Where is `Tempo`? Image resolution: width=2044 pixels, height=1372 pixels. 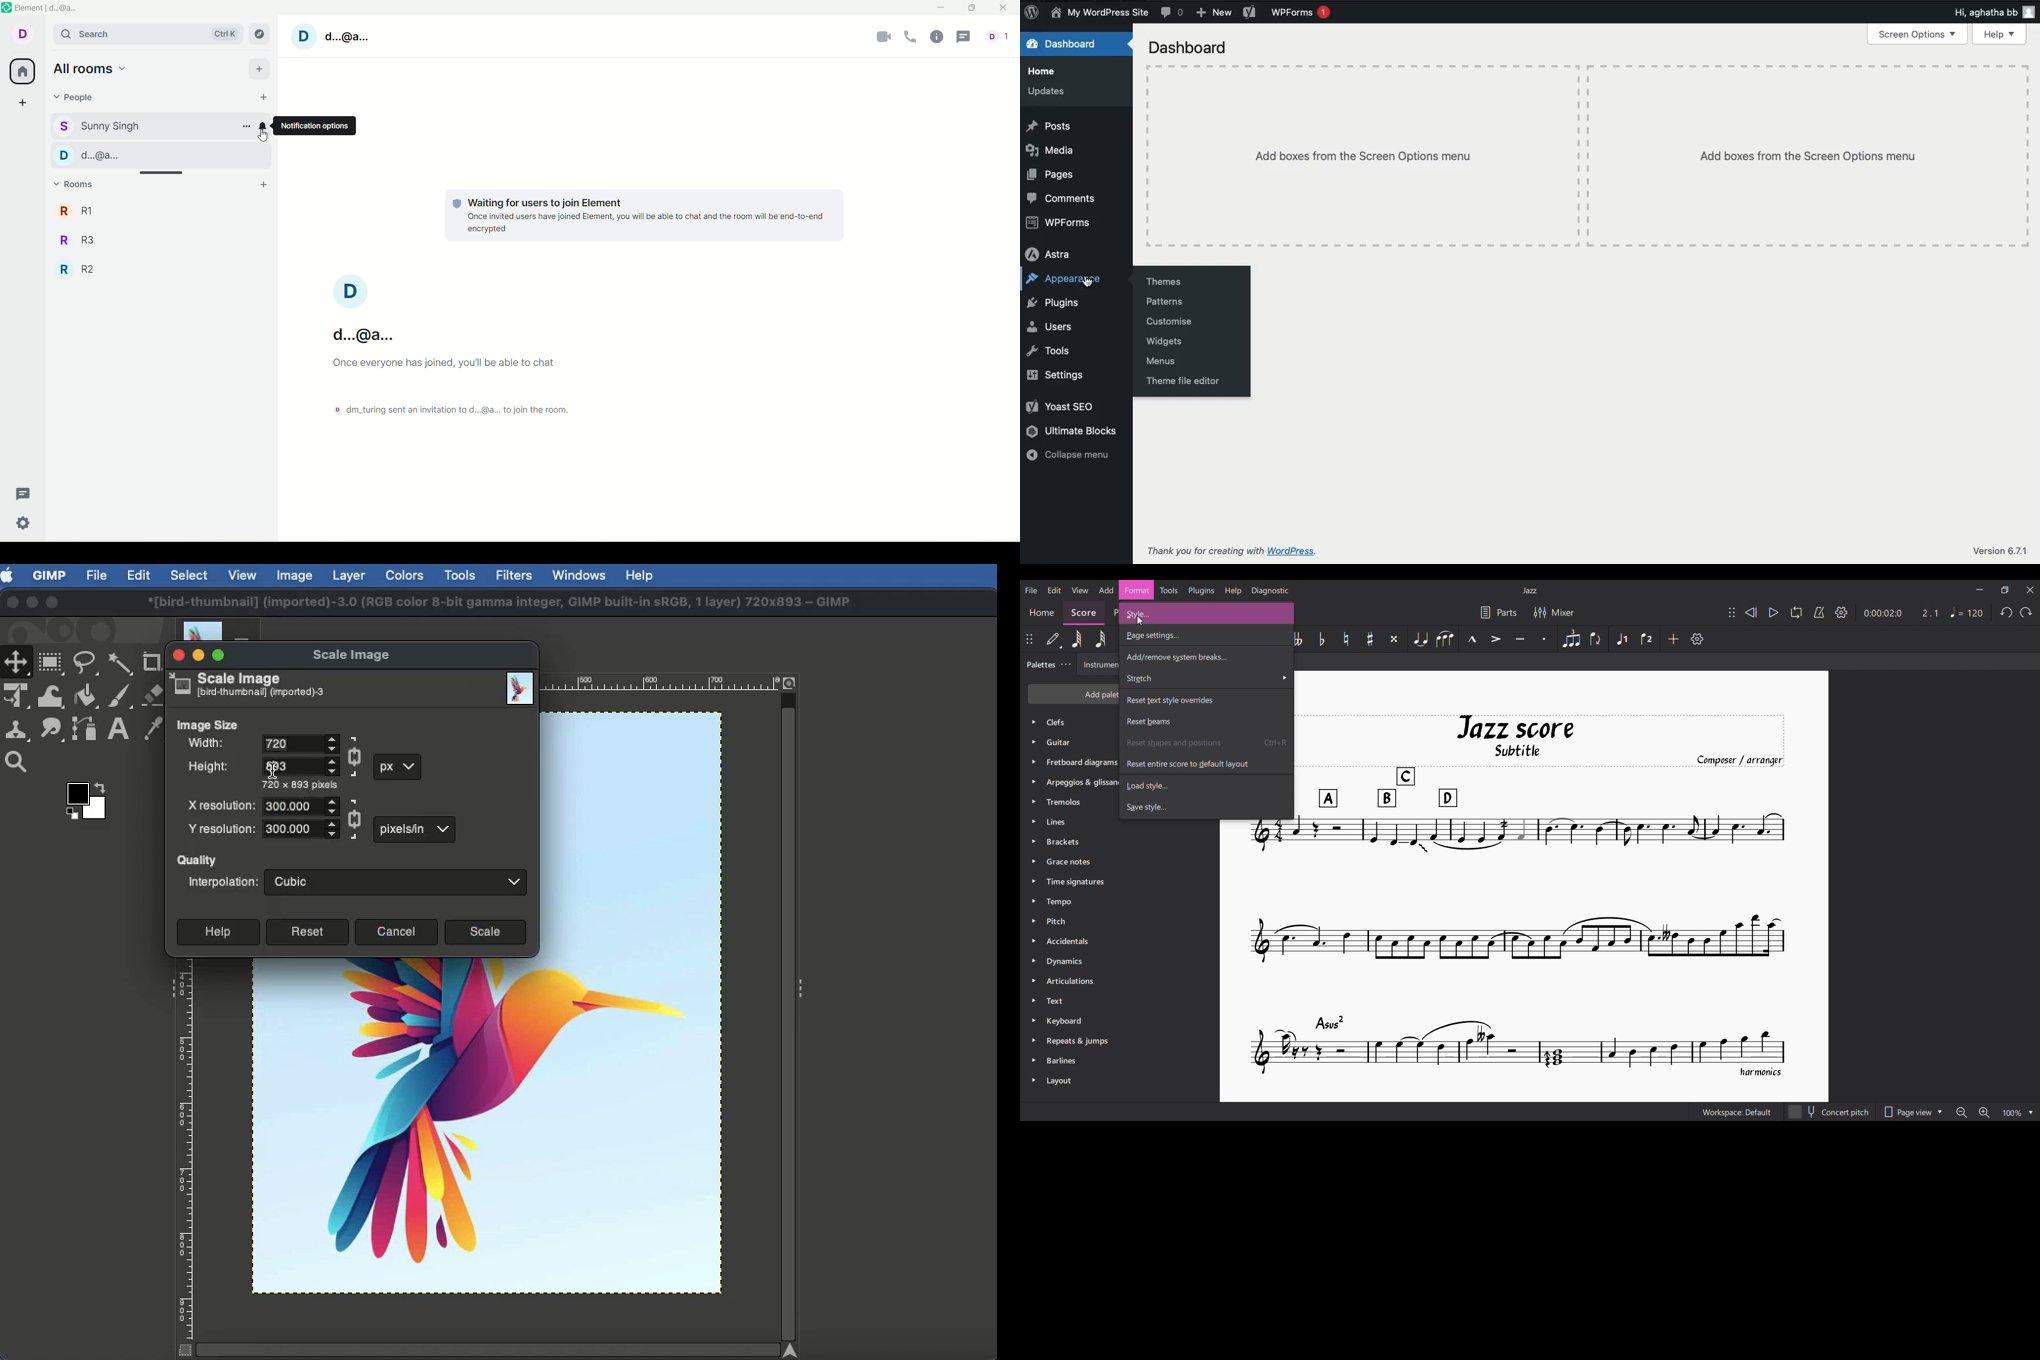 Tempo is located at coordinates (1967, 612).